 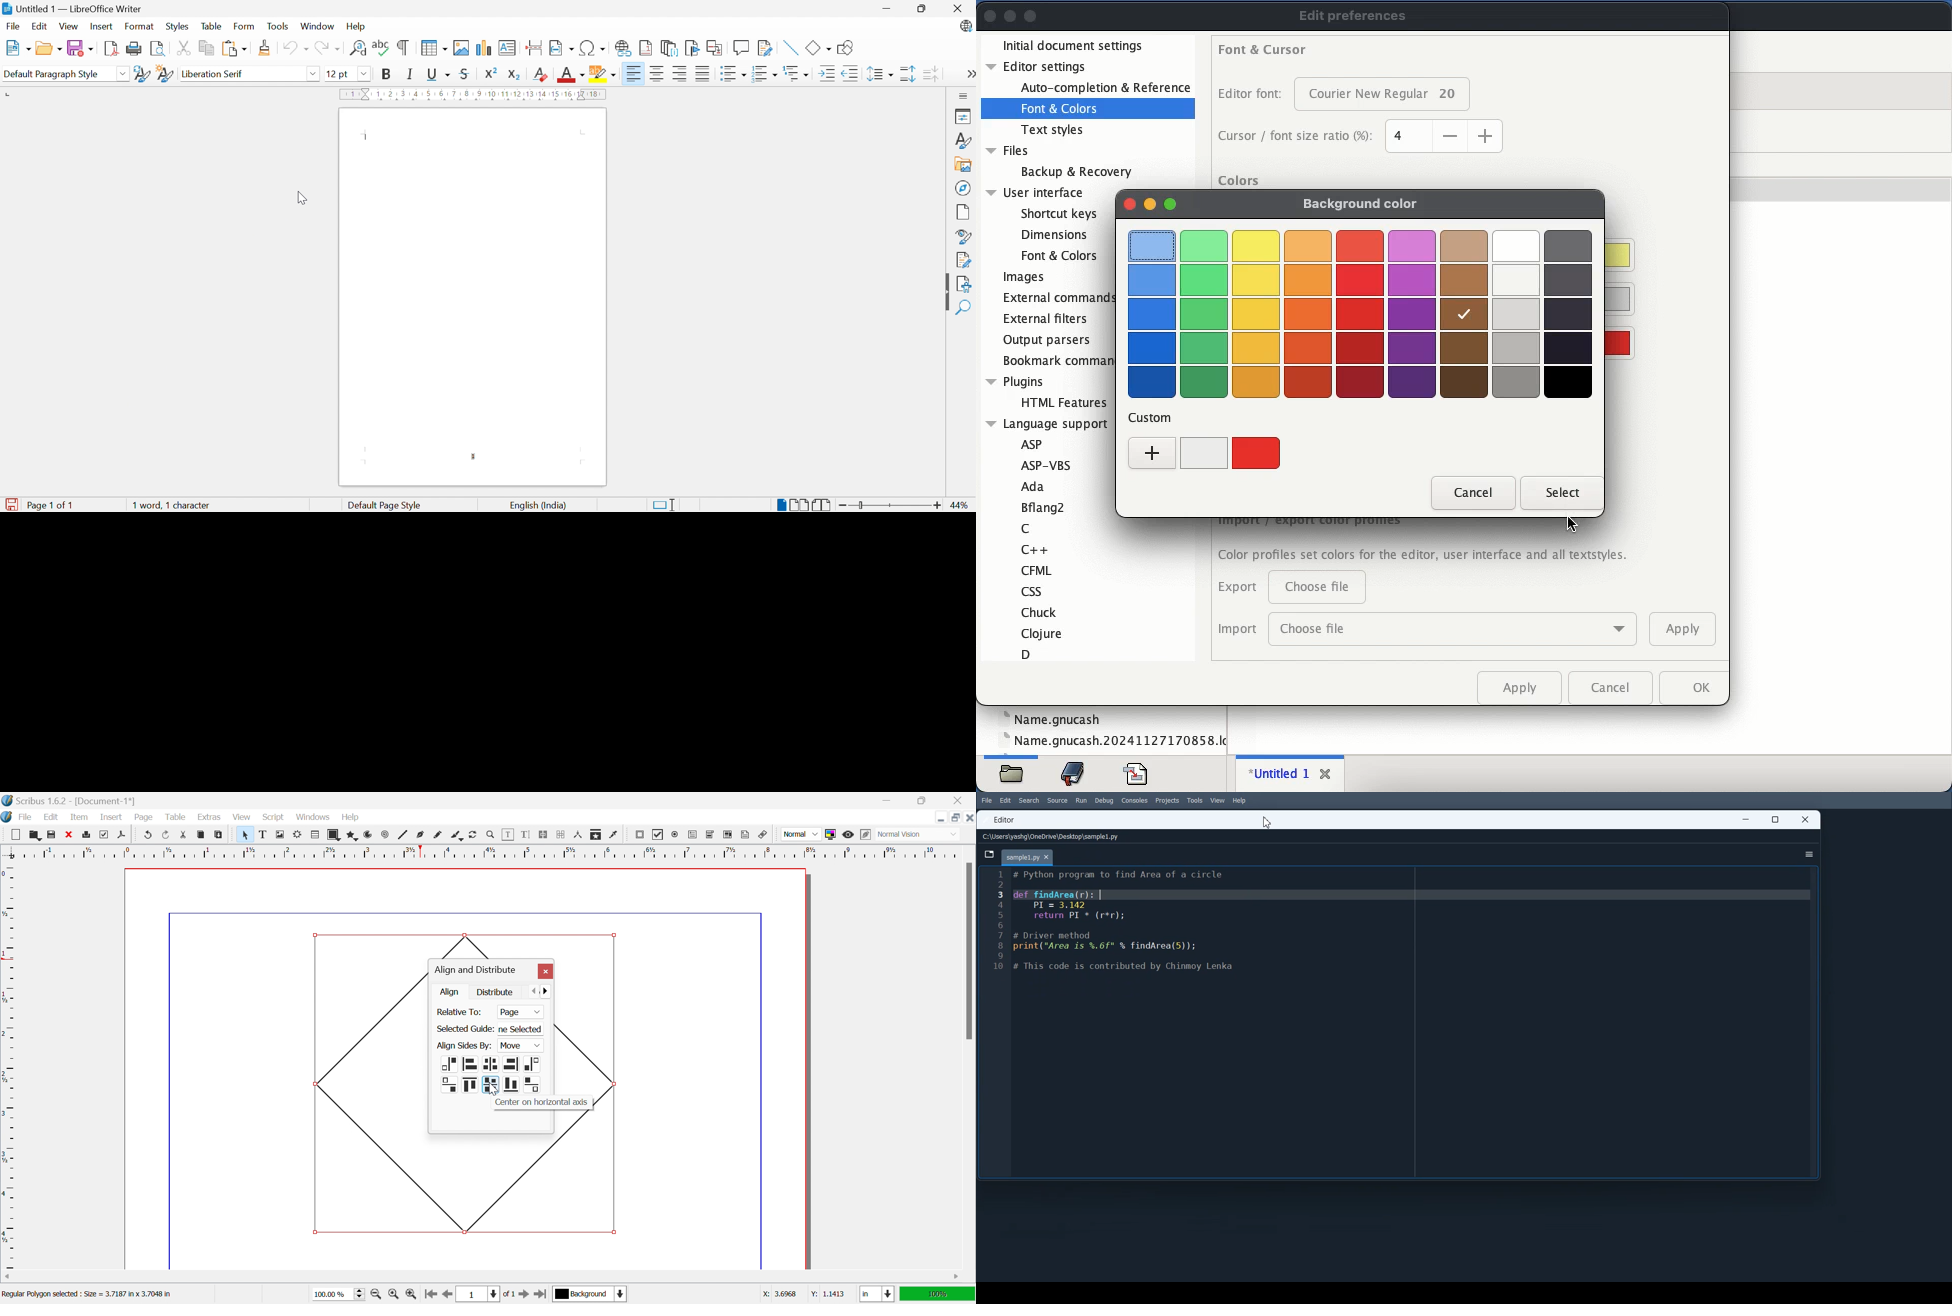 I want to click on colors, so click(x=1239, y=182).